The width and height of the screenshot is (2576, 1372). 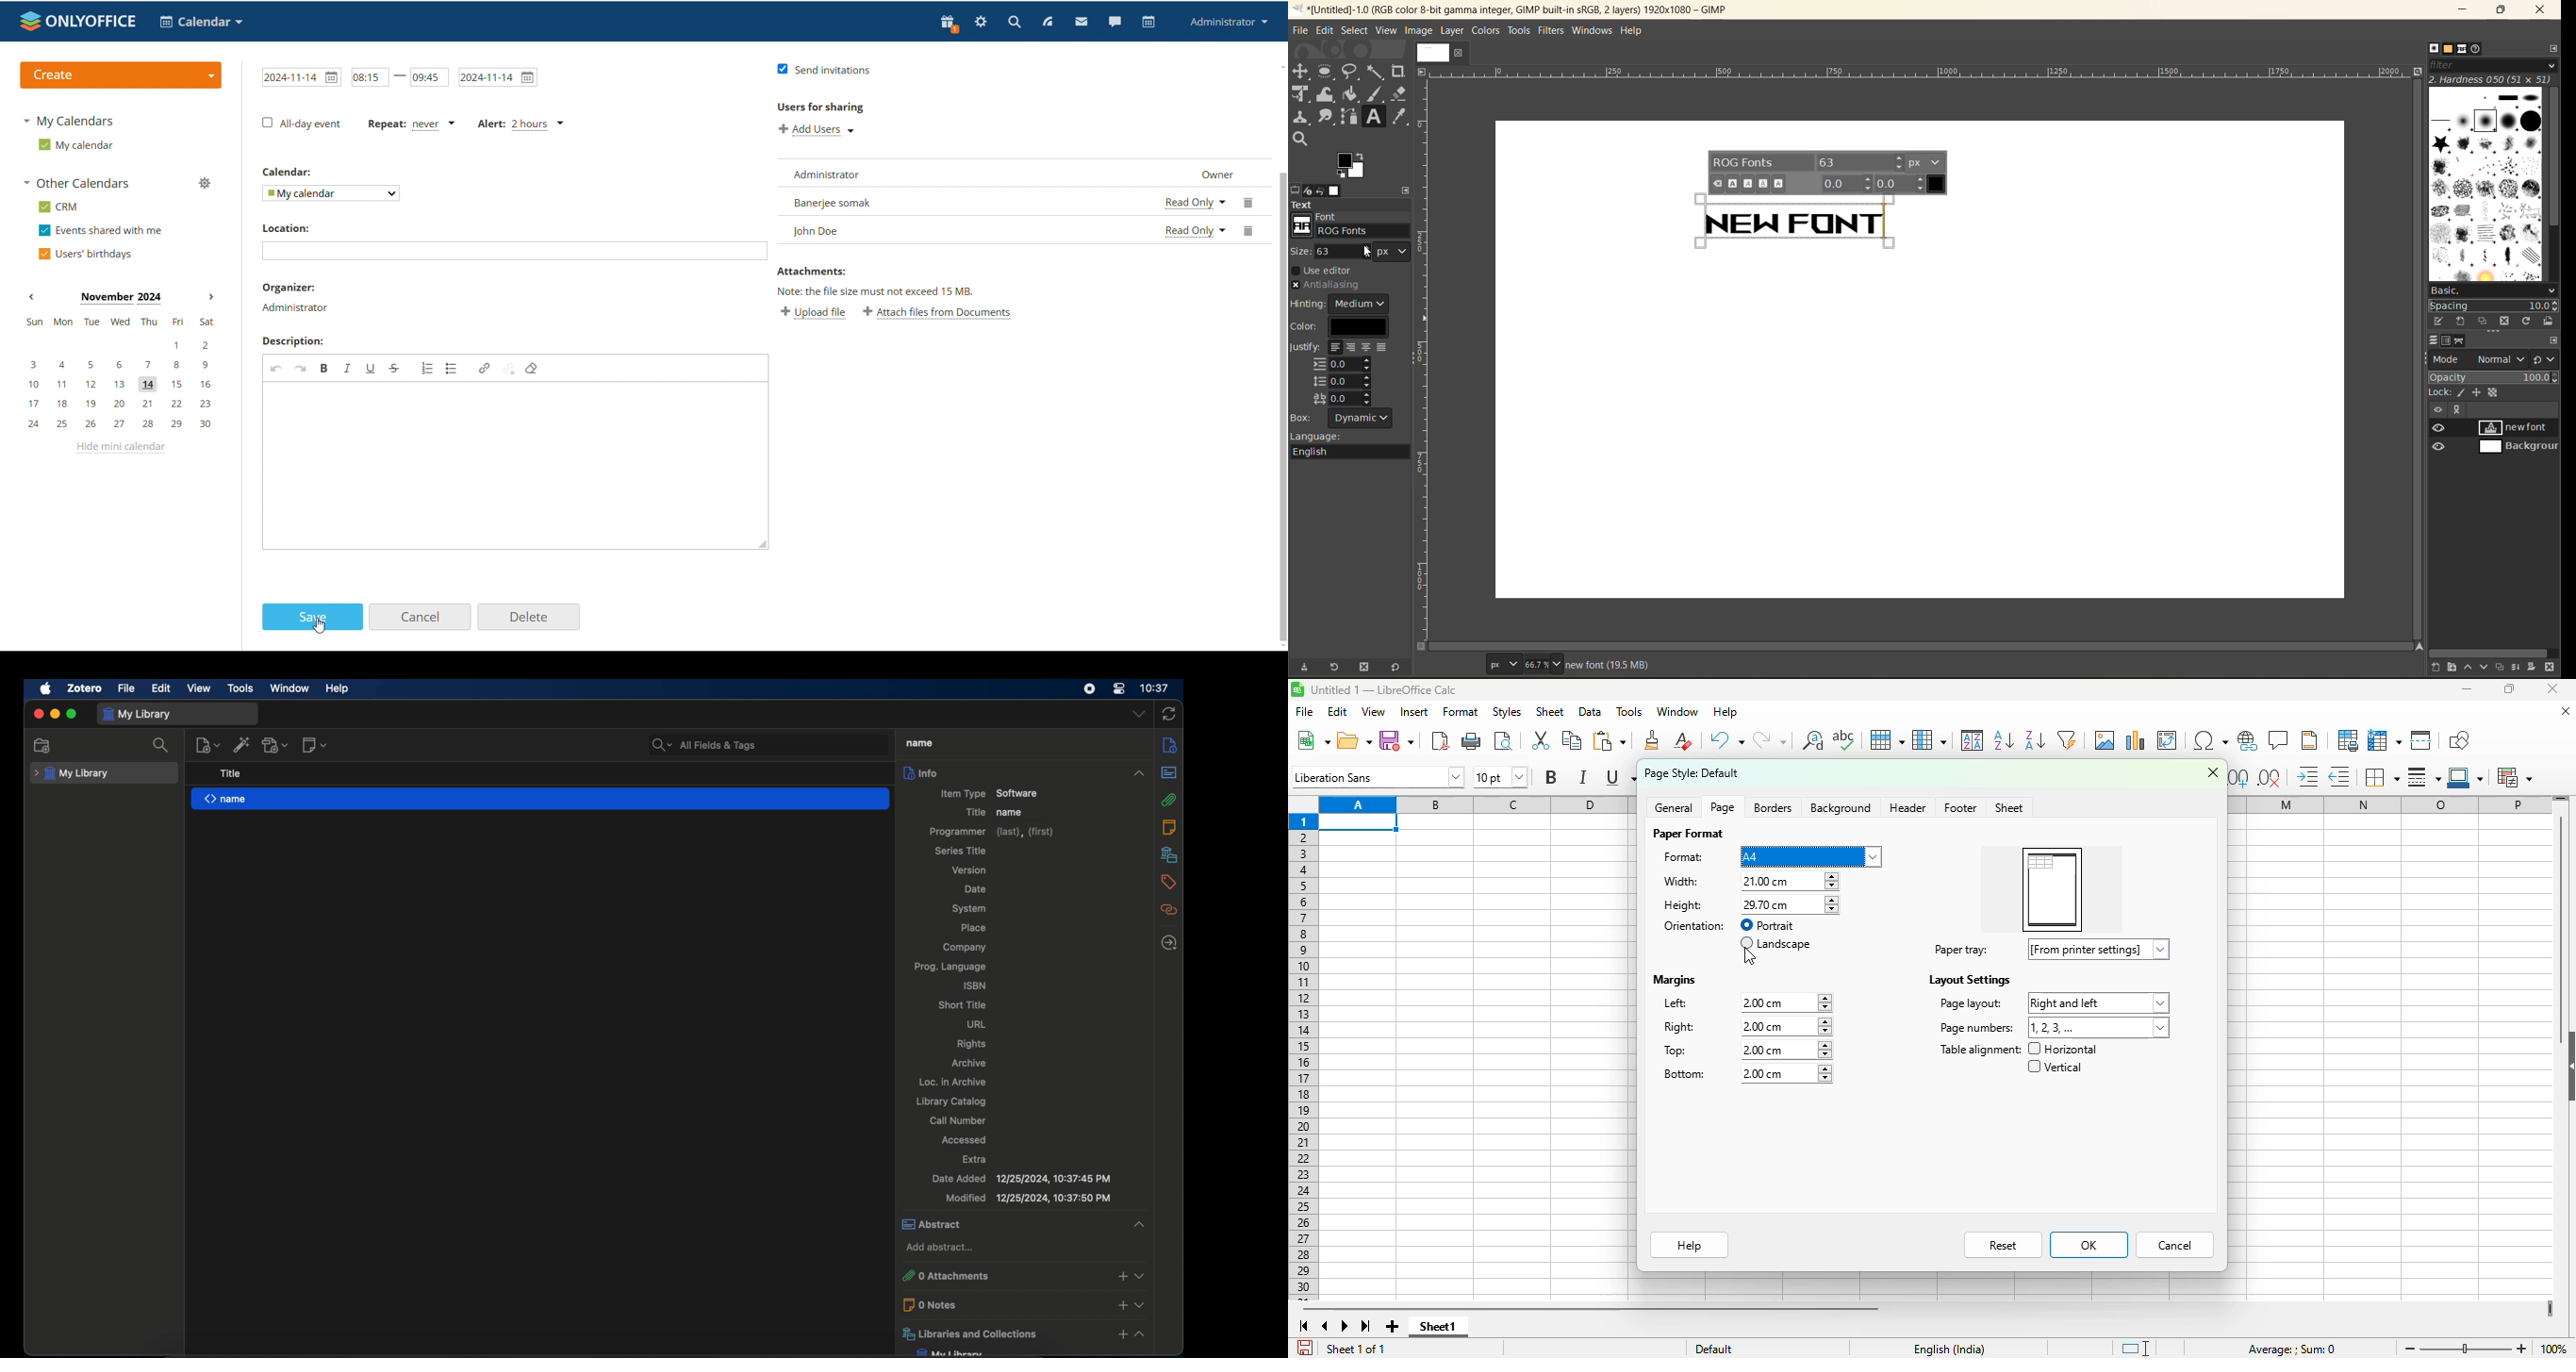 I want to click on 2.00 cm, so click(x=1786, y=1027).